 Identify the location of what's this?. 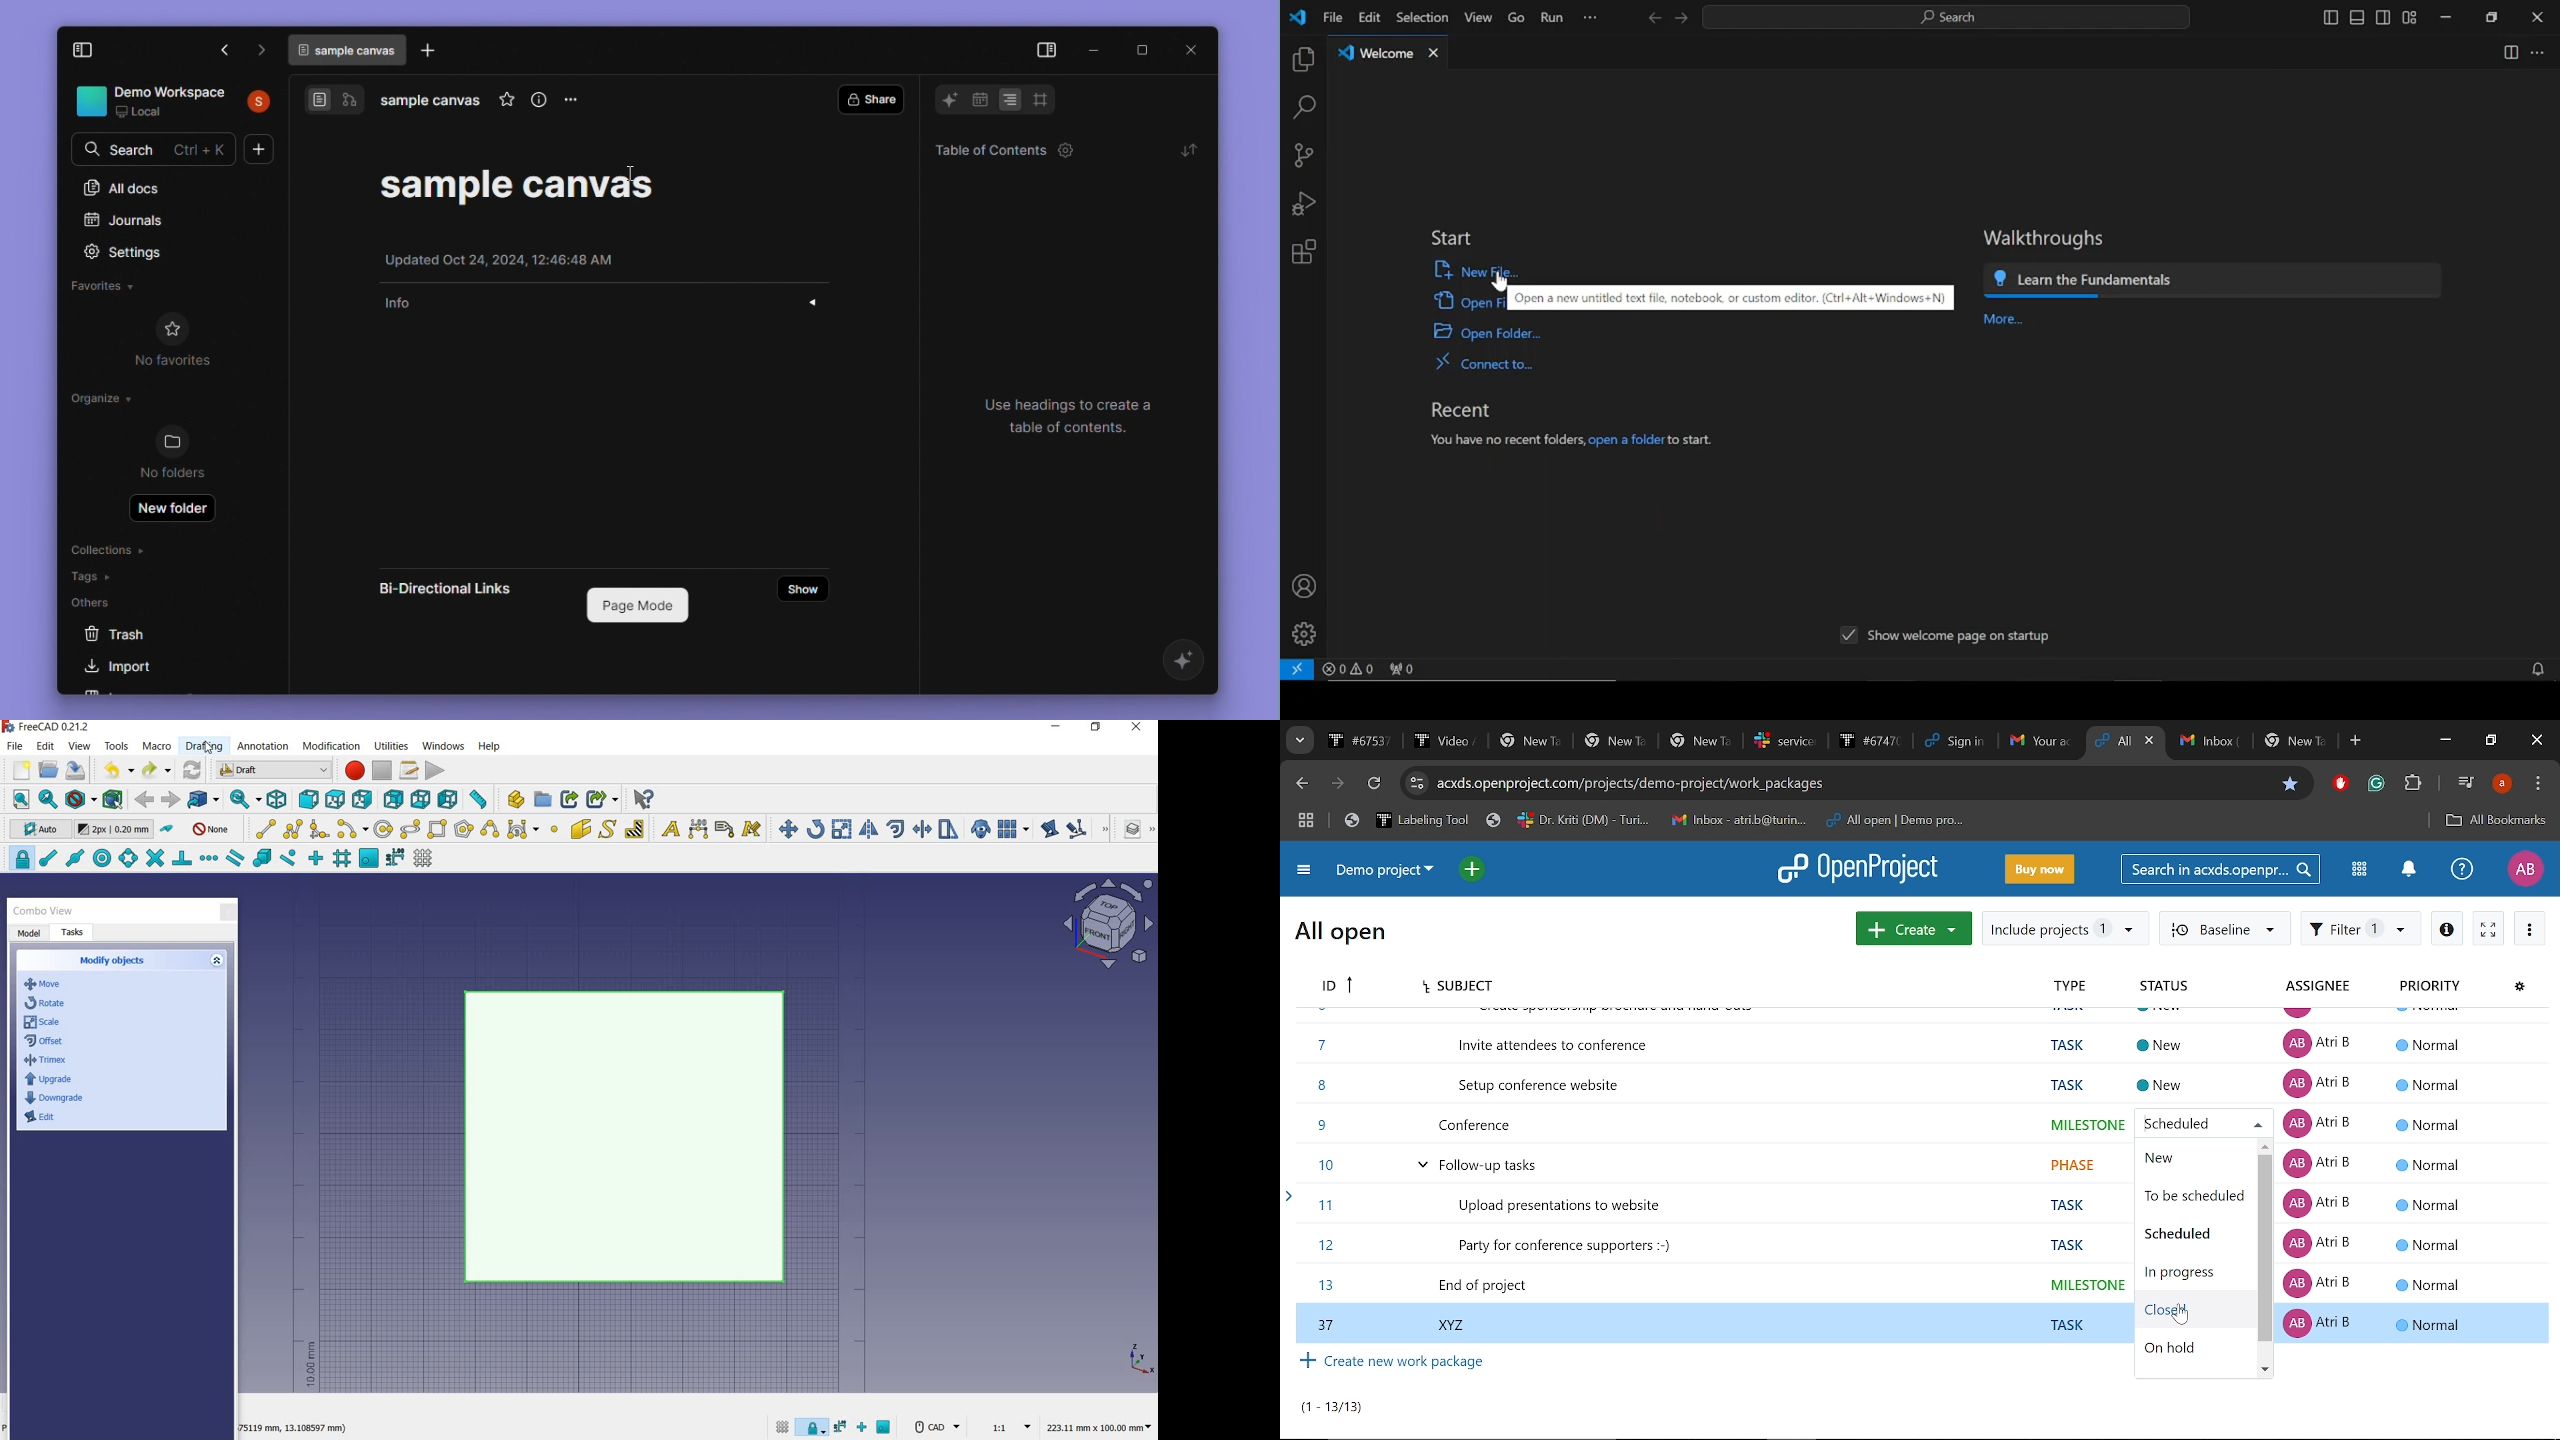
(643, 799).